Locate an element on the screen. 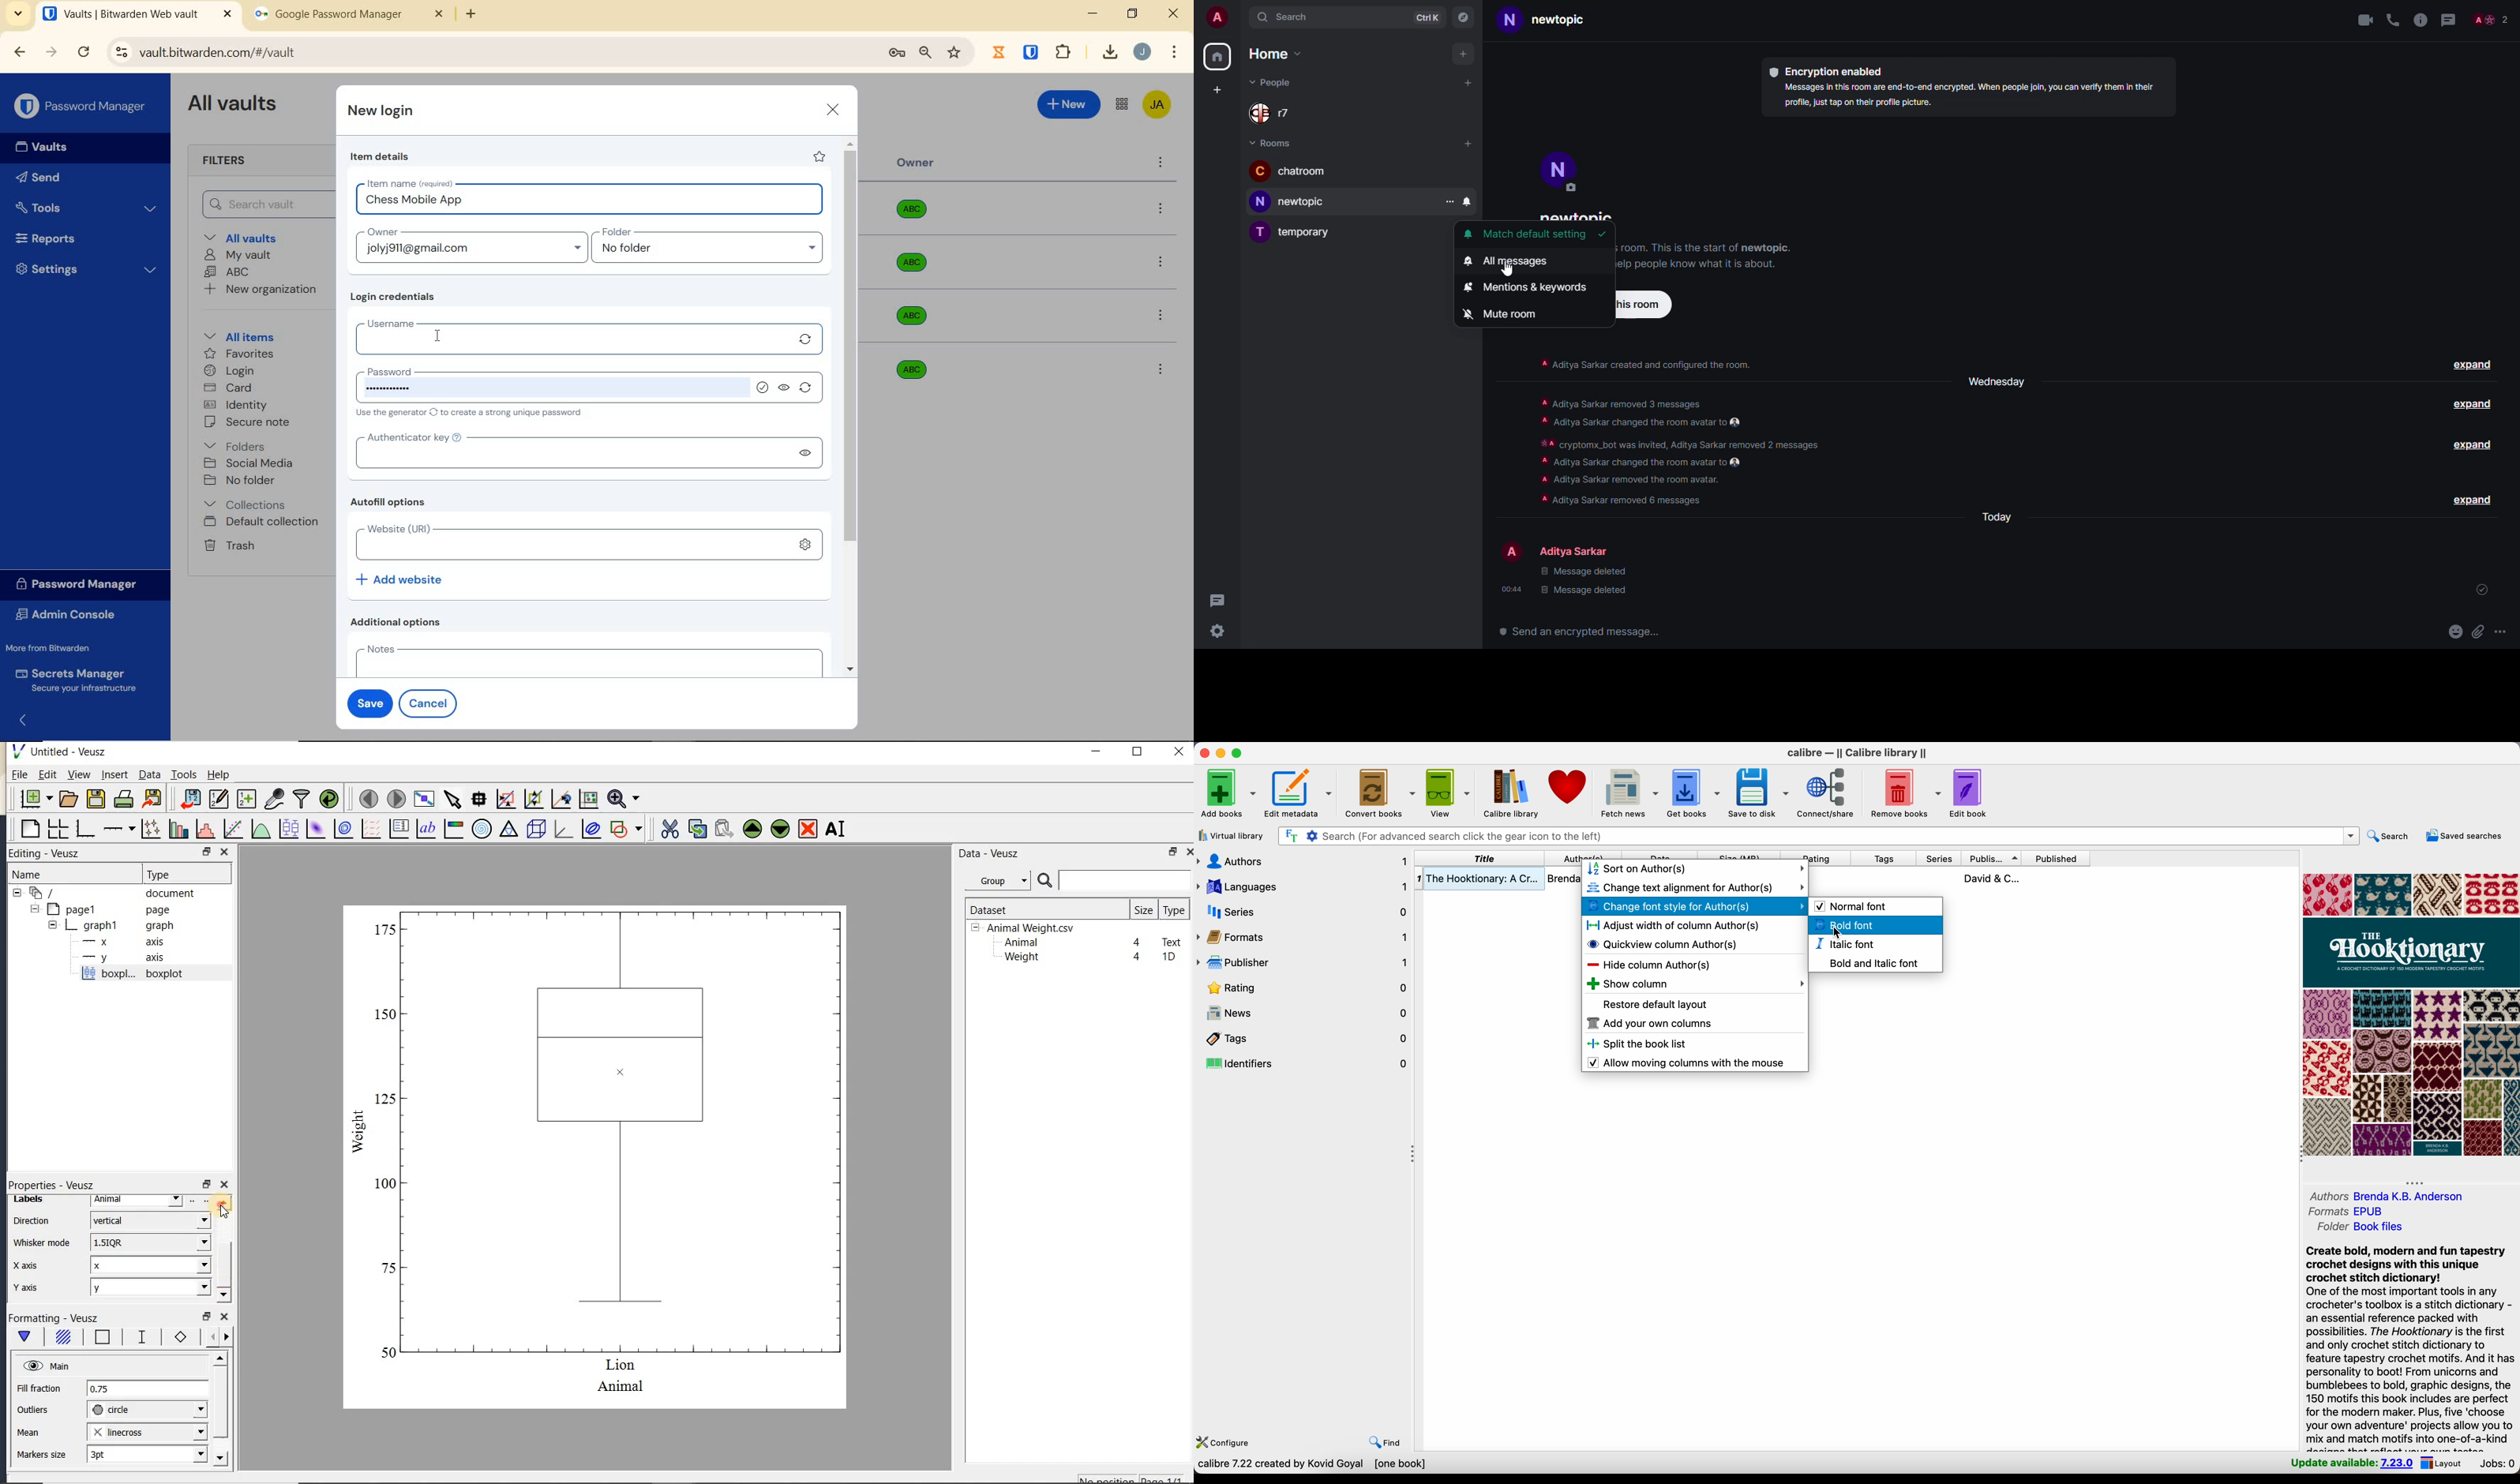  add is located at coordinates (1469, 82).